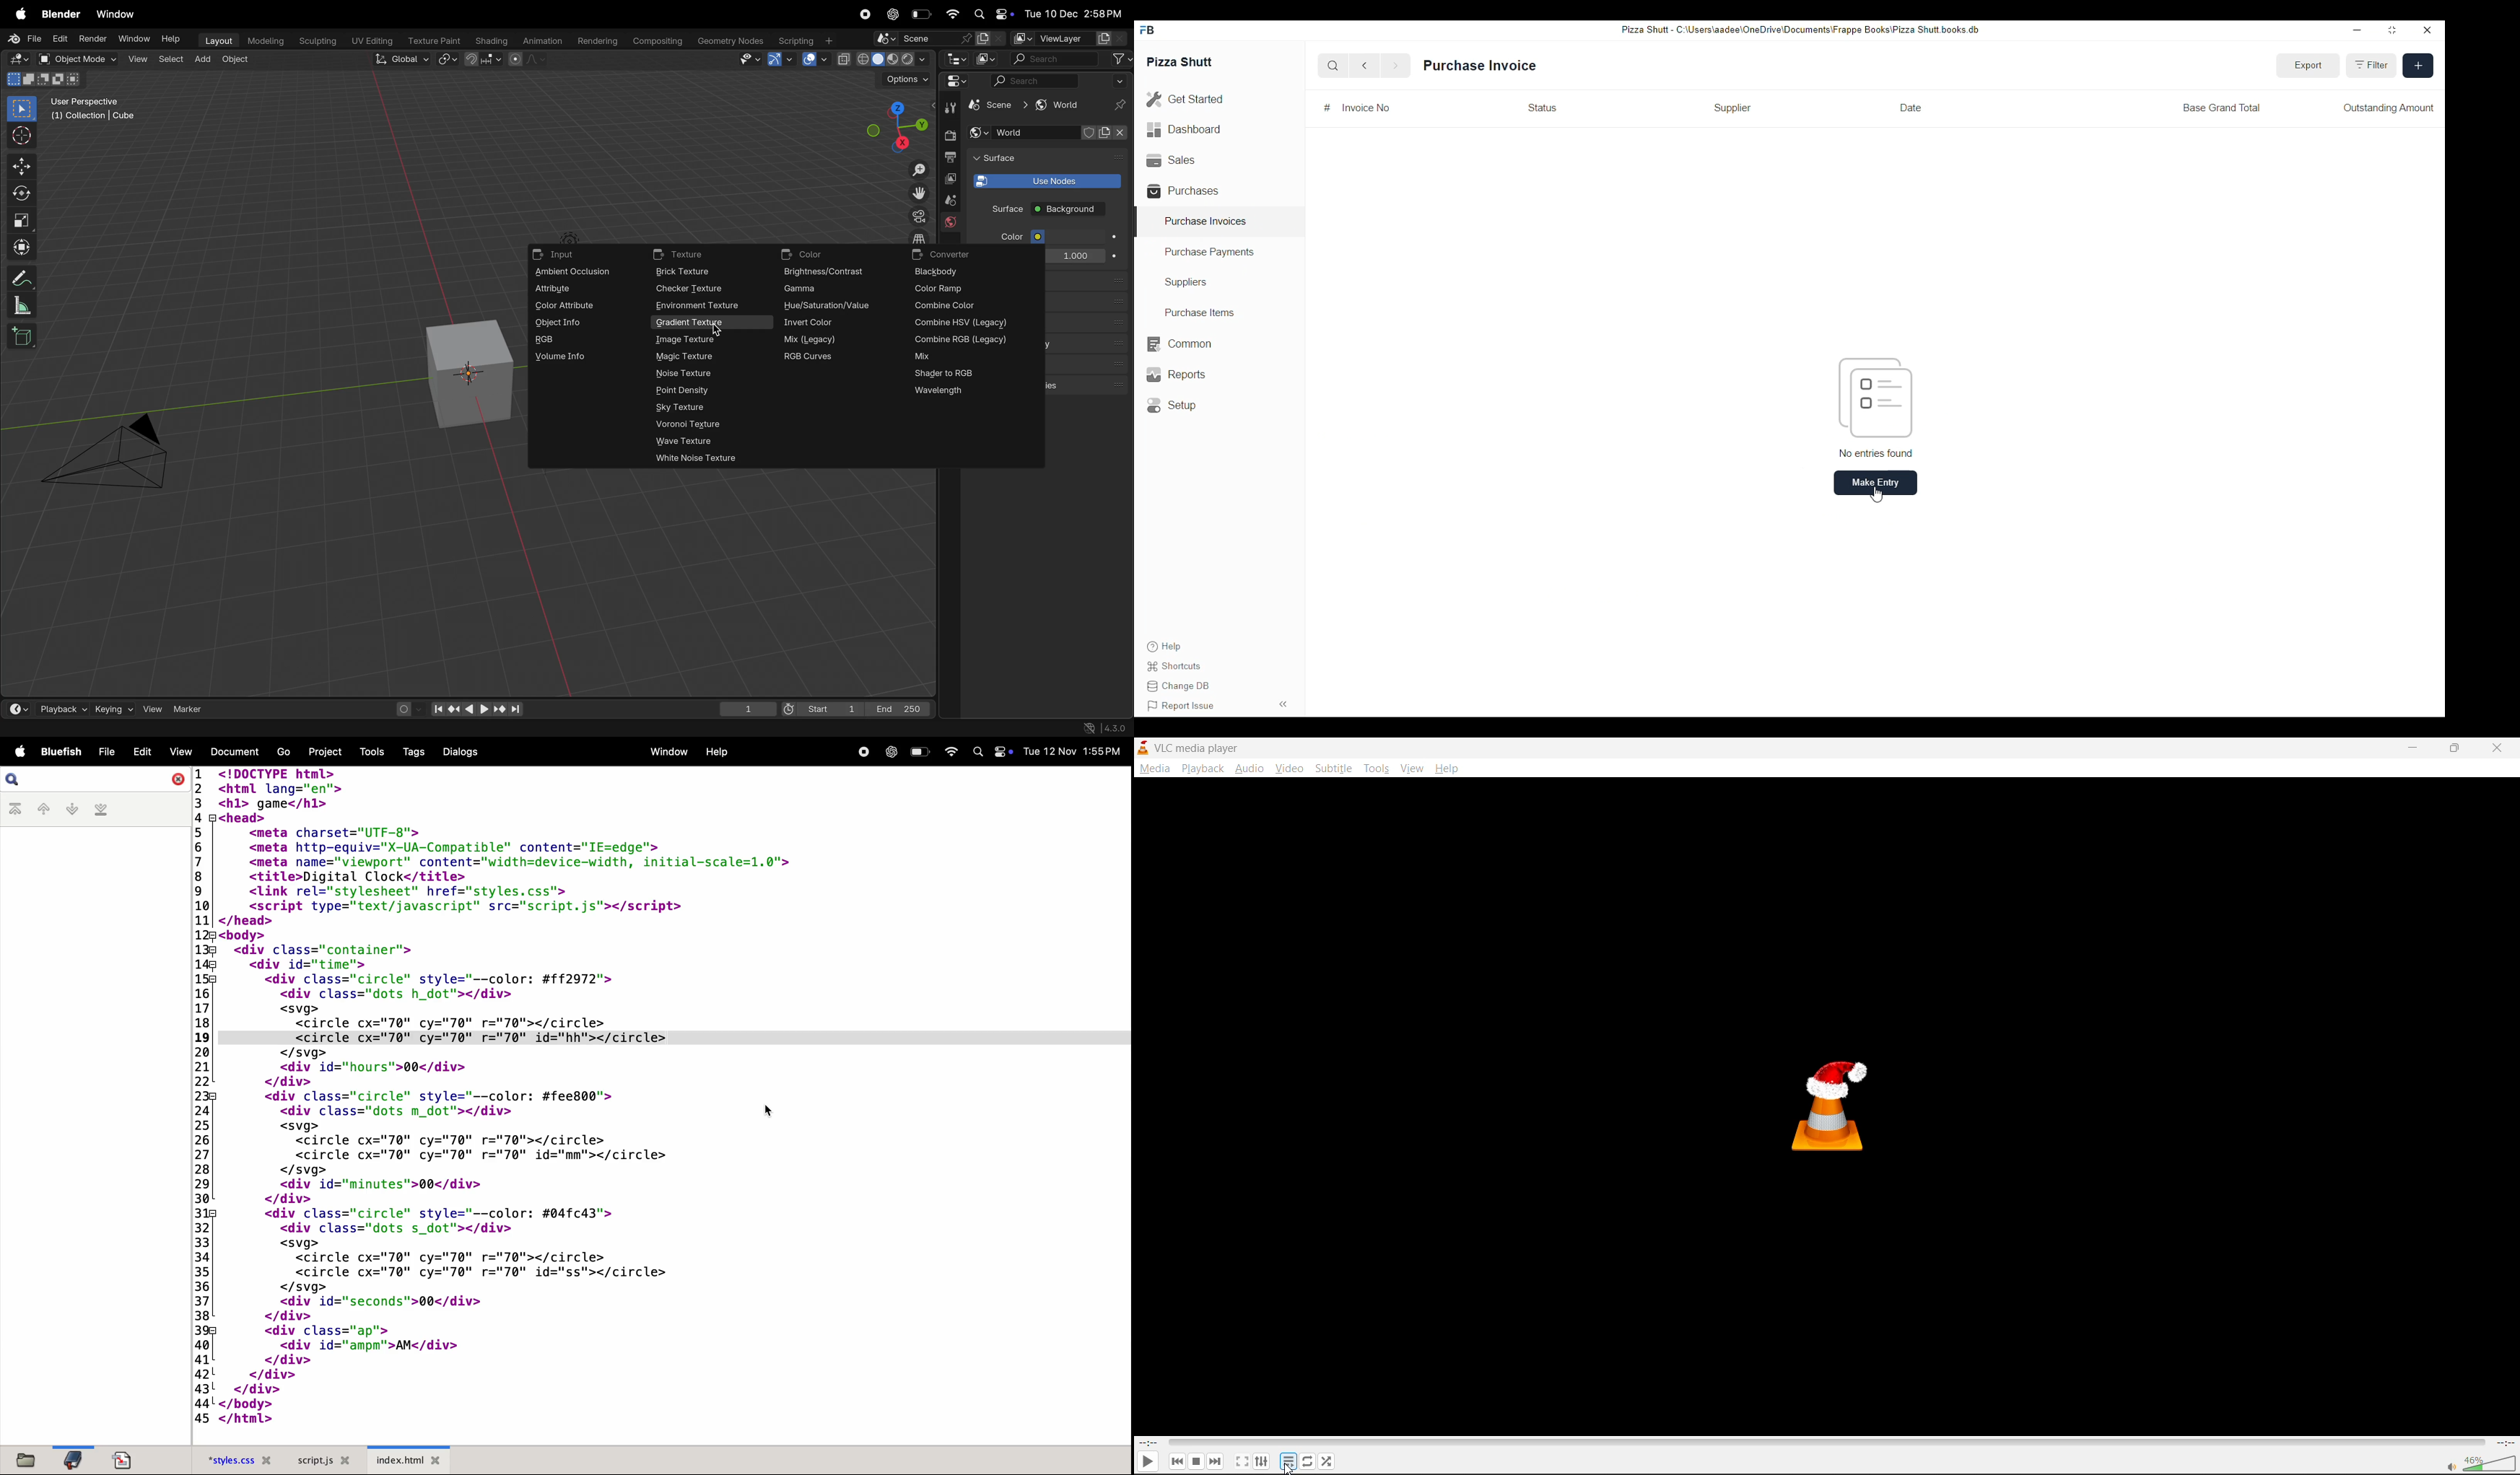  I want to click on minimize, so click(2357, 29).